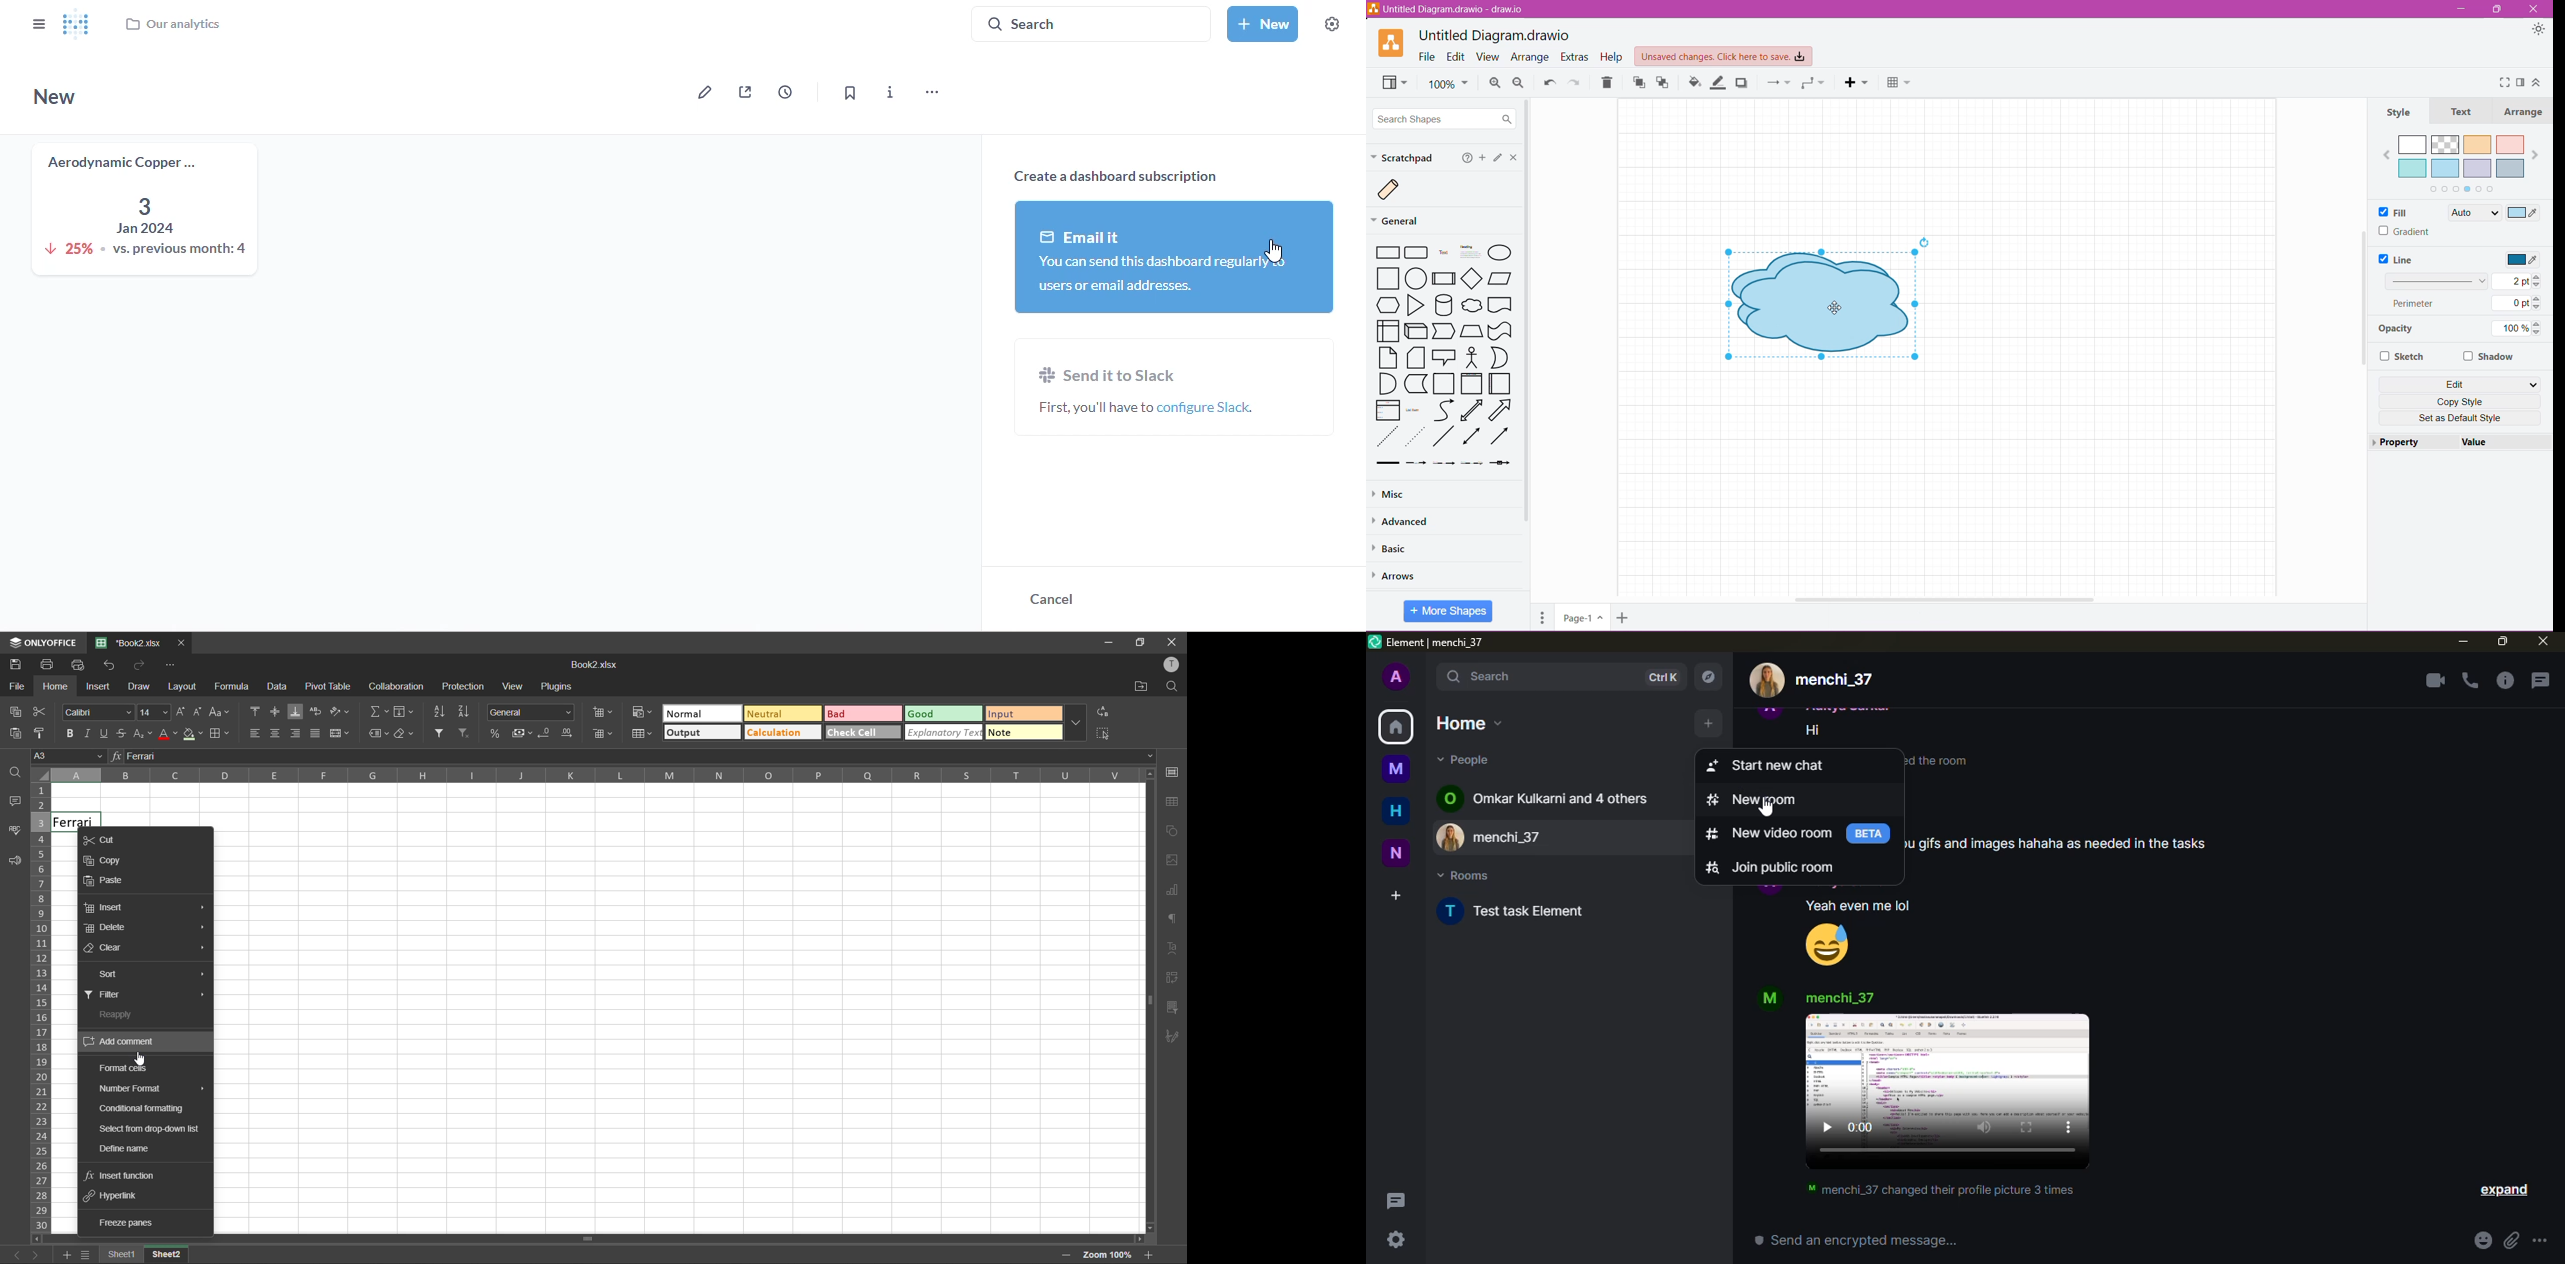  I want to click on zoom out, so click(1067, 1257).